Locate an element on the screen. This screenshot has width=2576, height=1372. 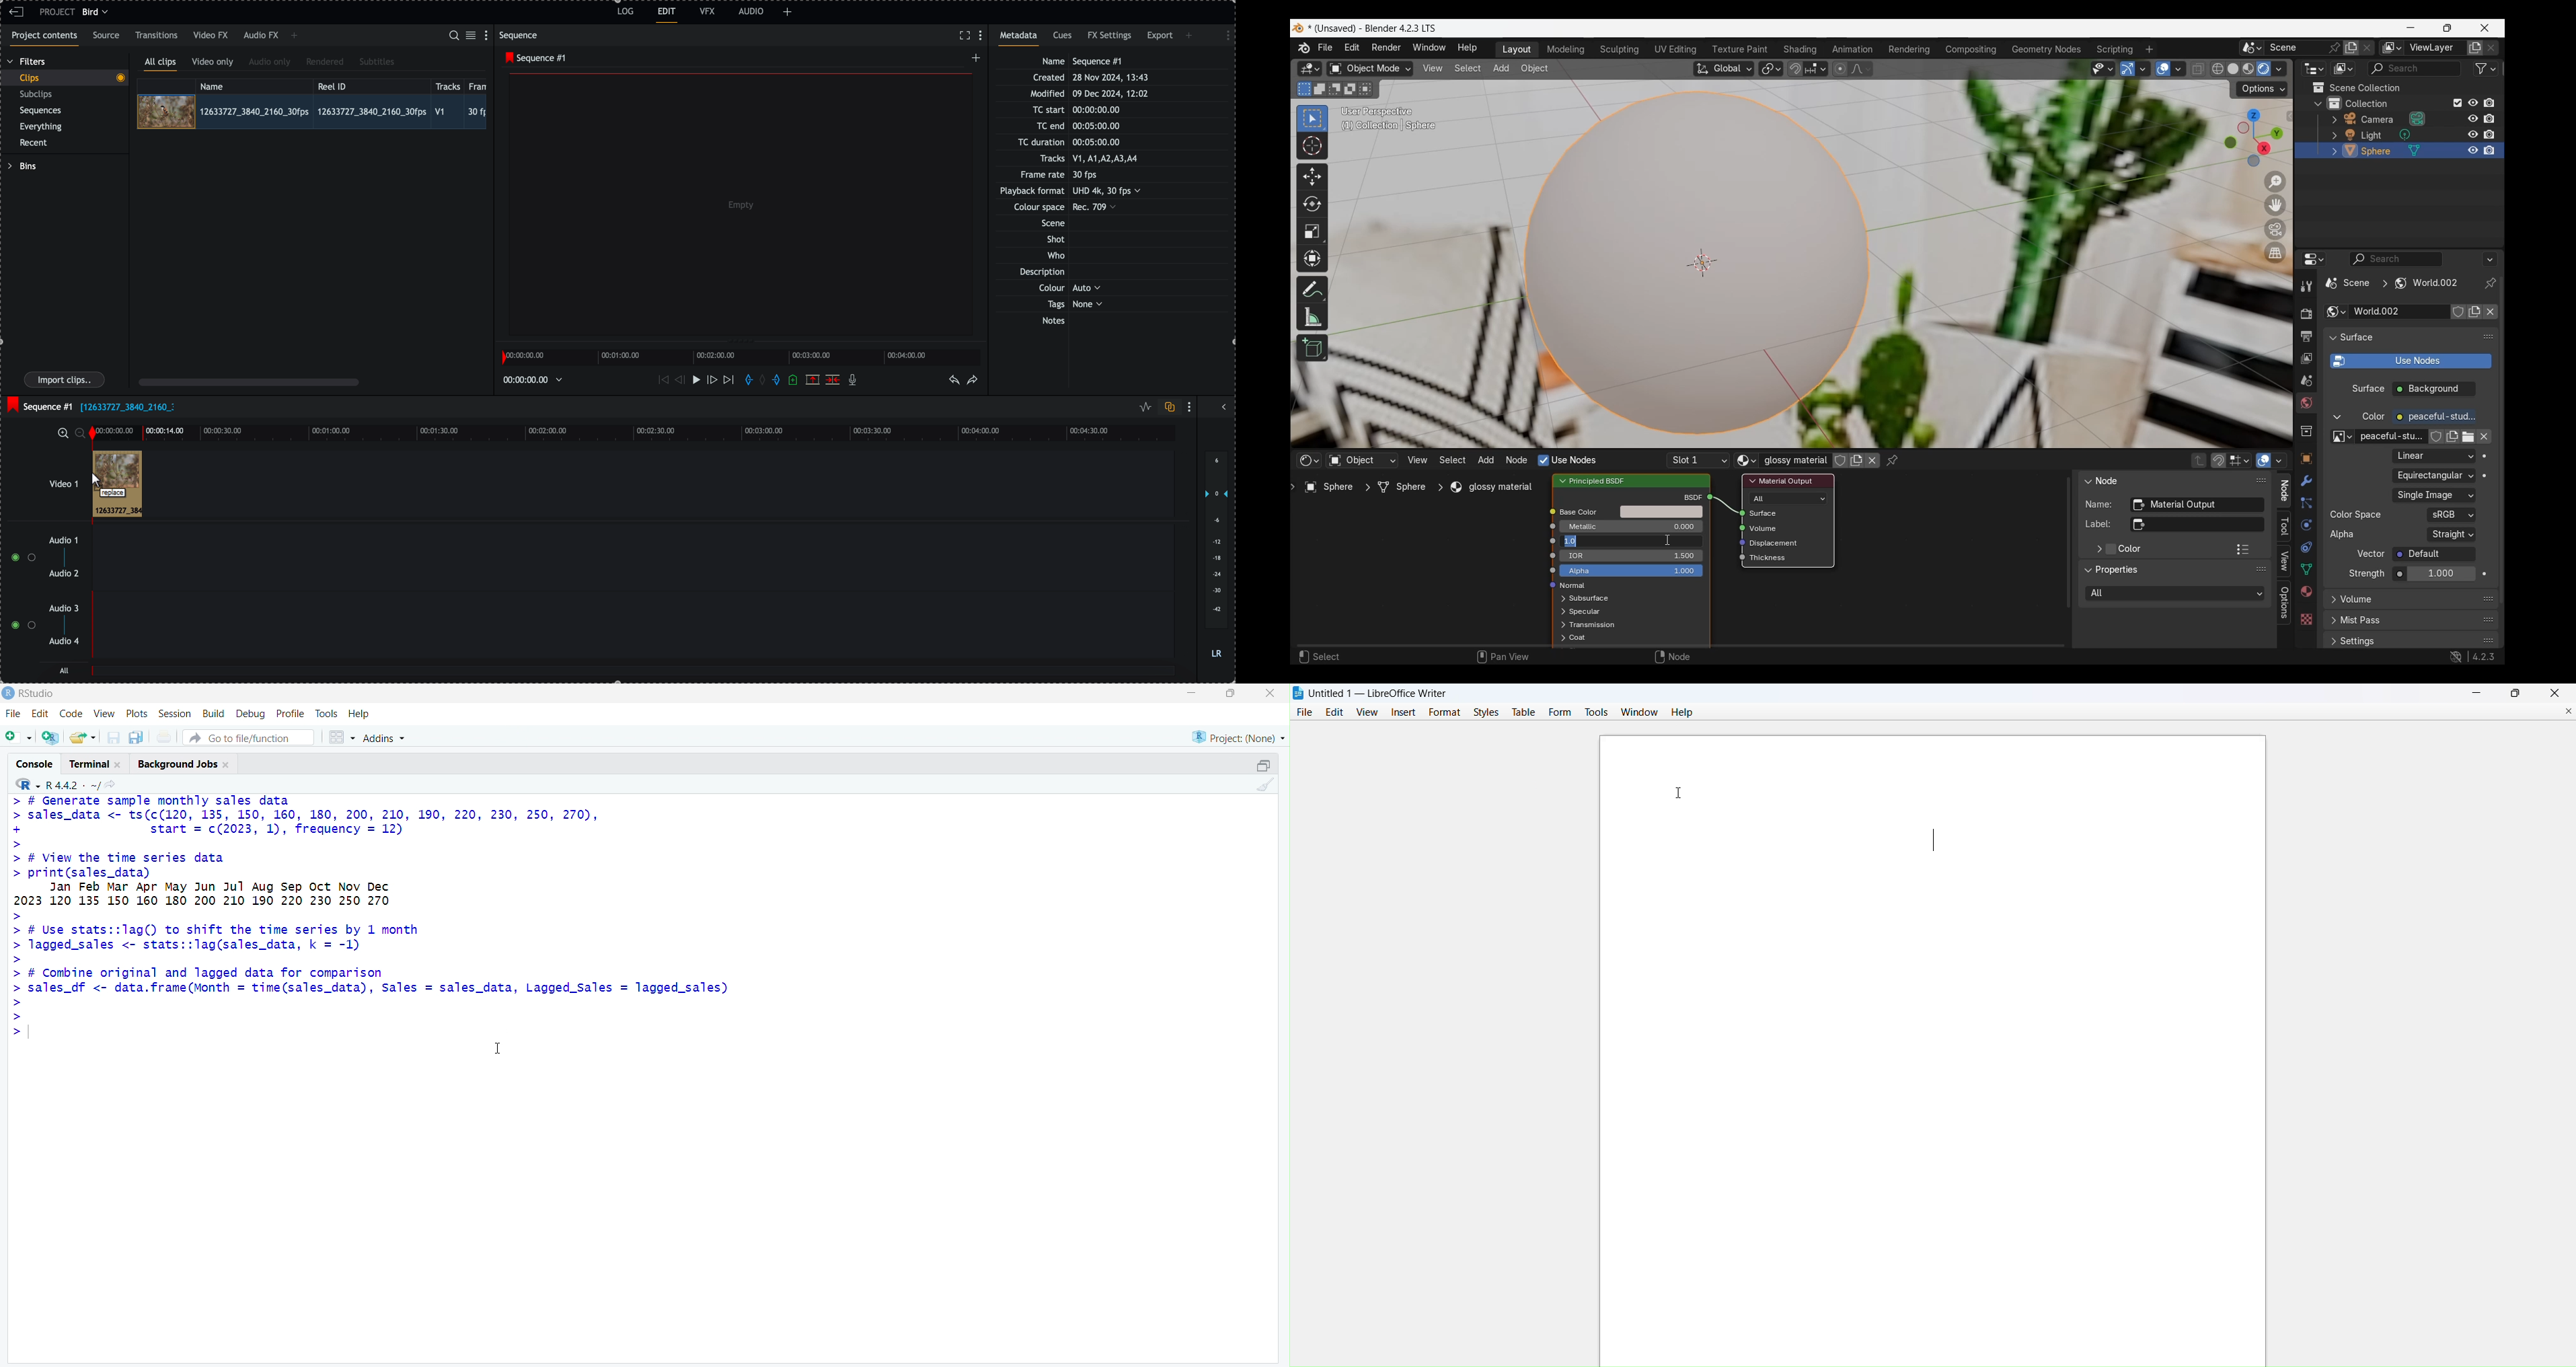
session is located at coordinates (175, 714).